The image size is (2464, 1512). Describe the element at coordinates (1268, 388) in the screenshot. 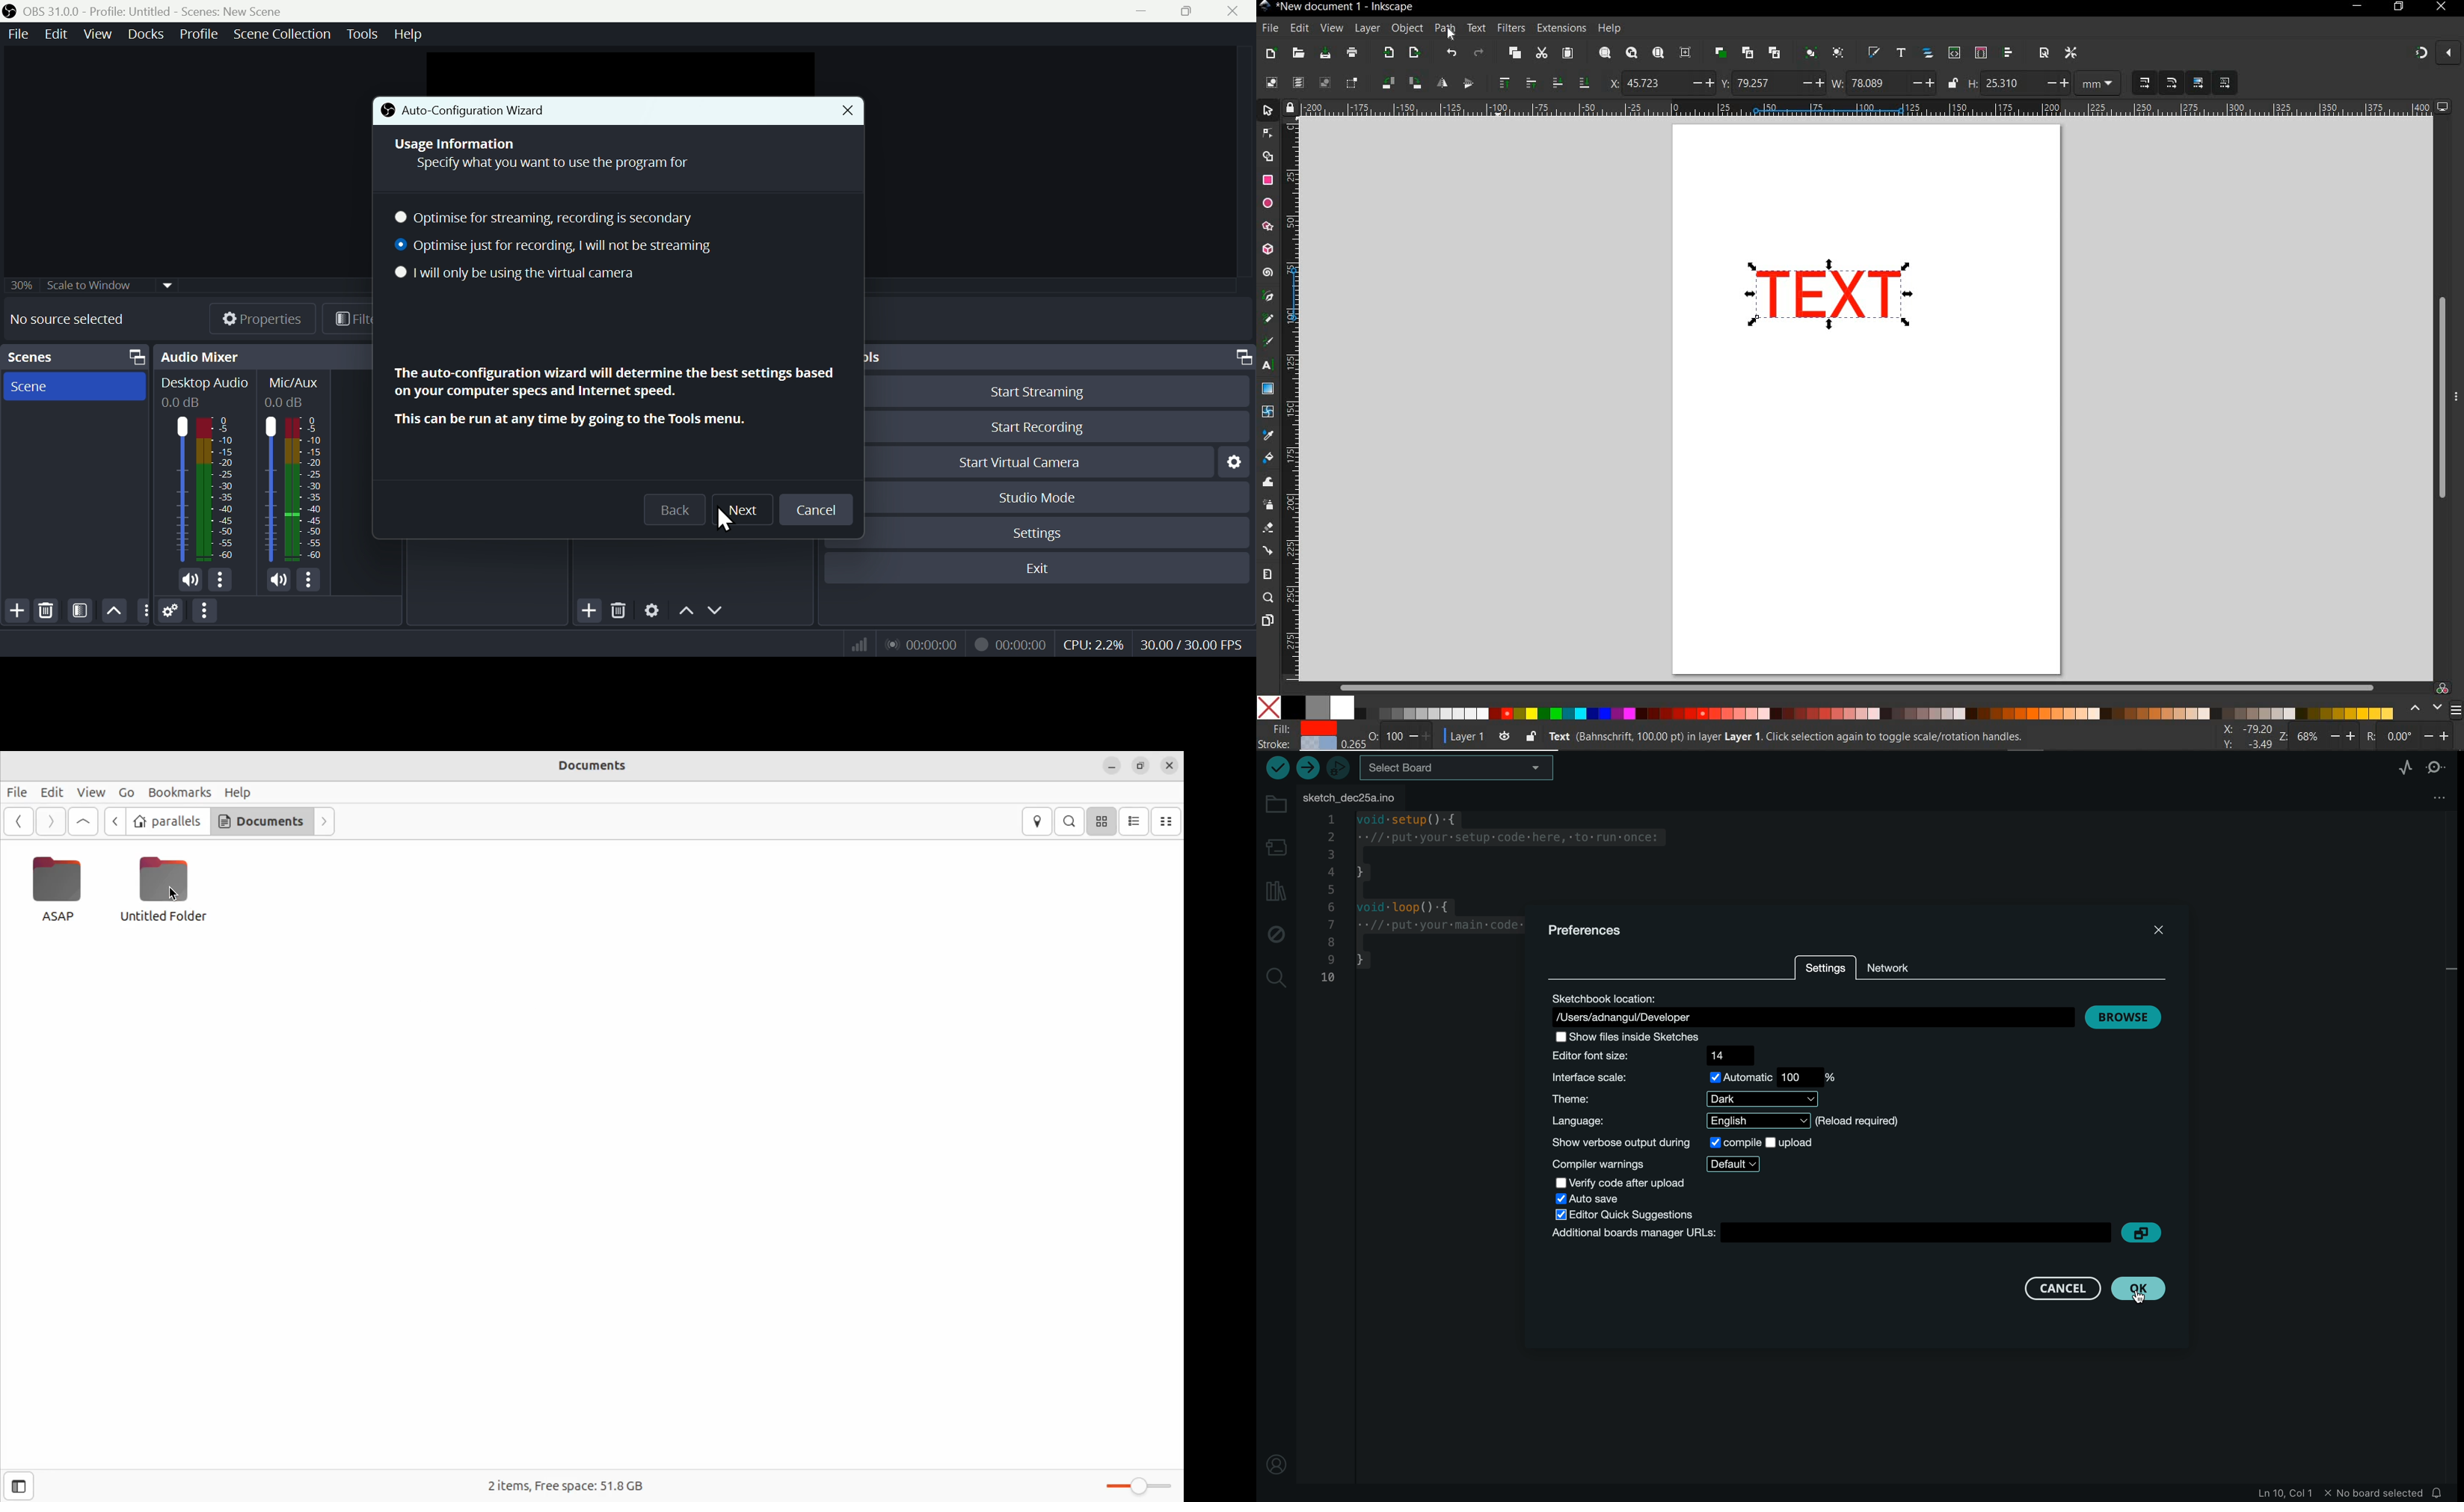

I see `GRADIENT TOOL` at that location.